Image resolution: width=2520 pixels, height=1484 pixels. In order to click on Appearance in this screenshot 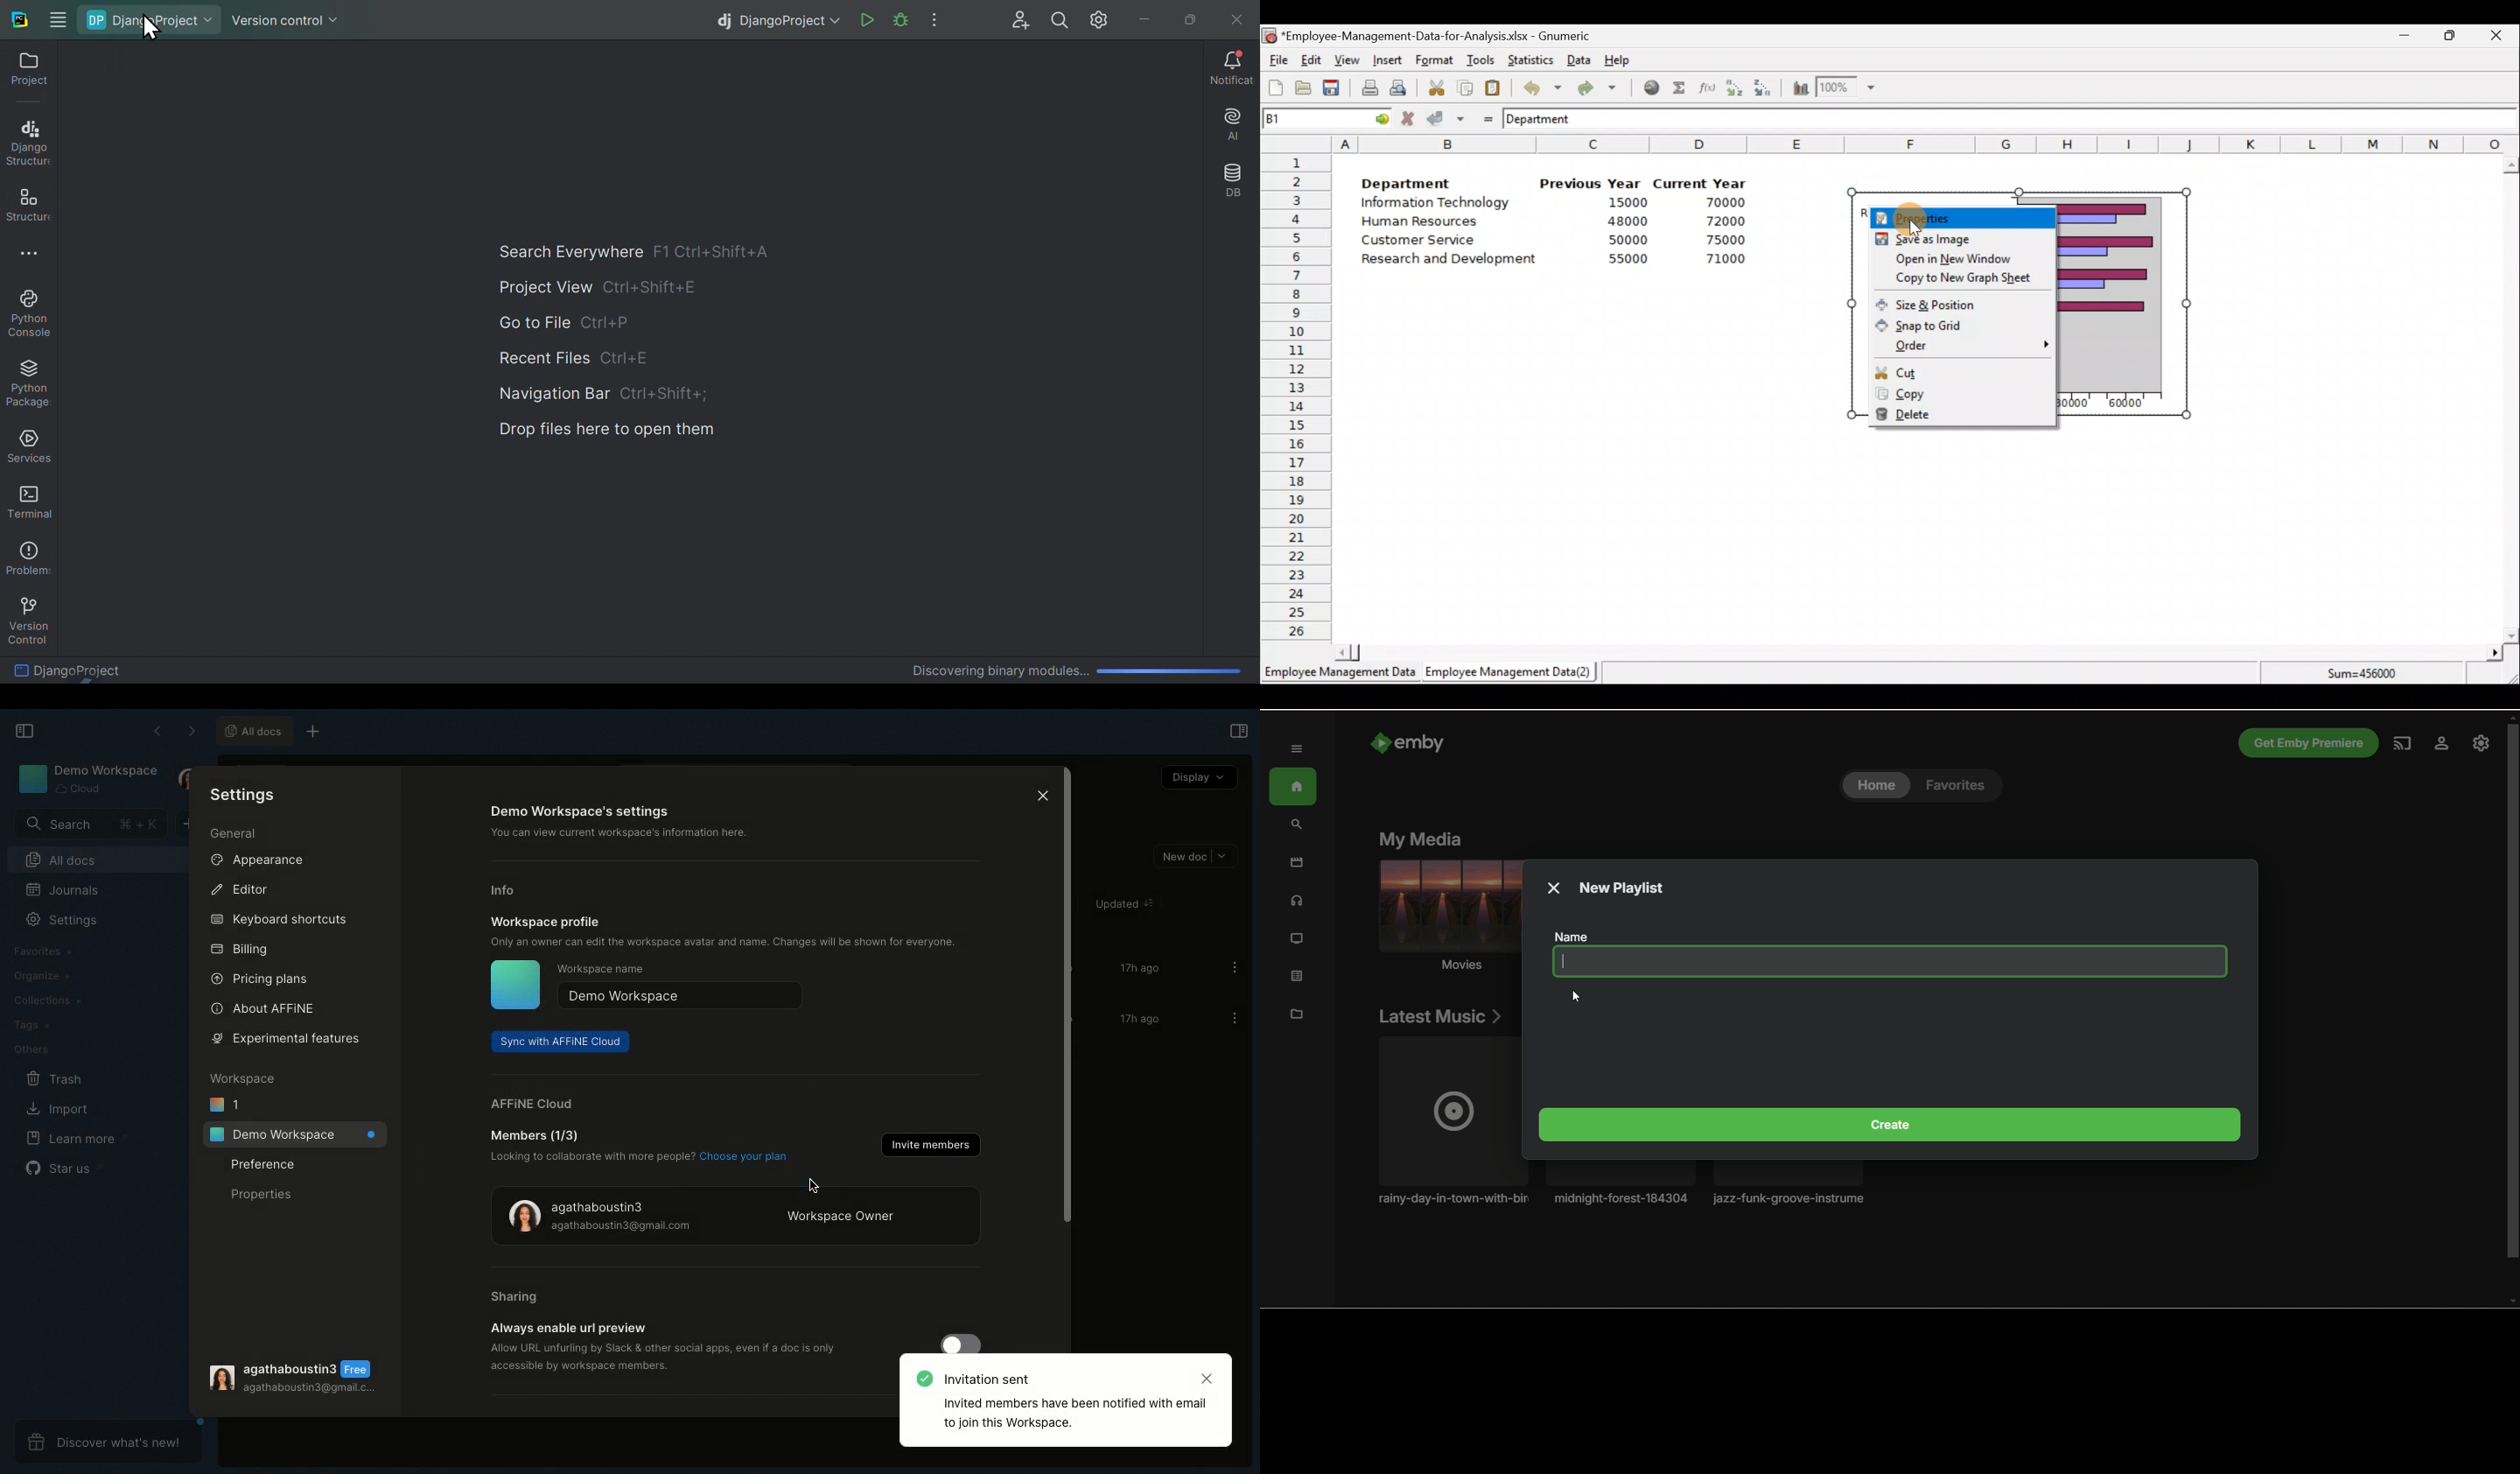, I will do `click(256, 858)`.